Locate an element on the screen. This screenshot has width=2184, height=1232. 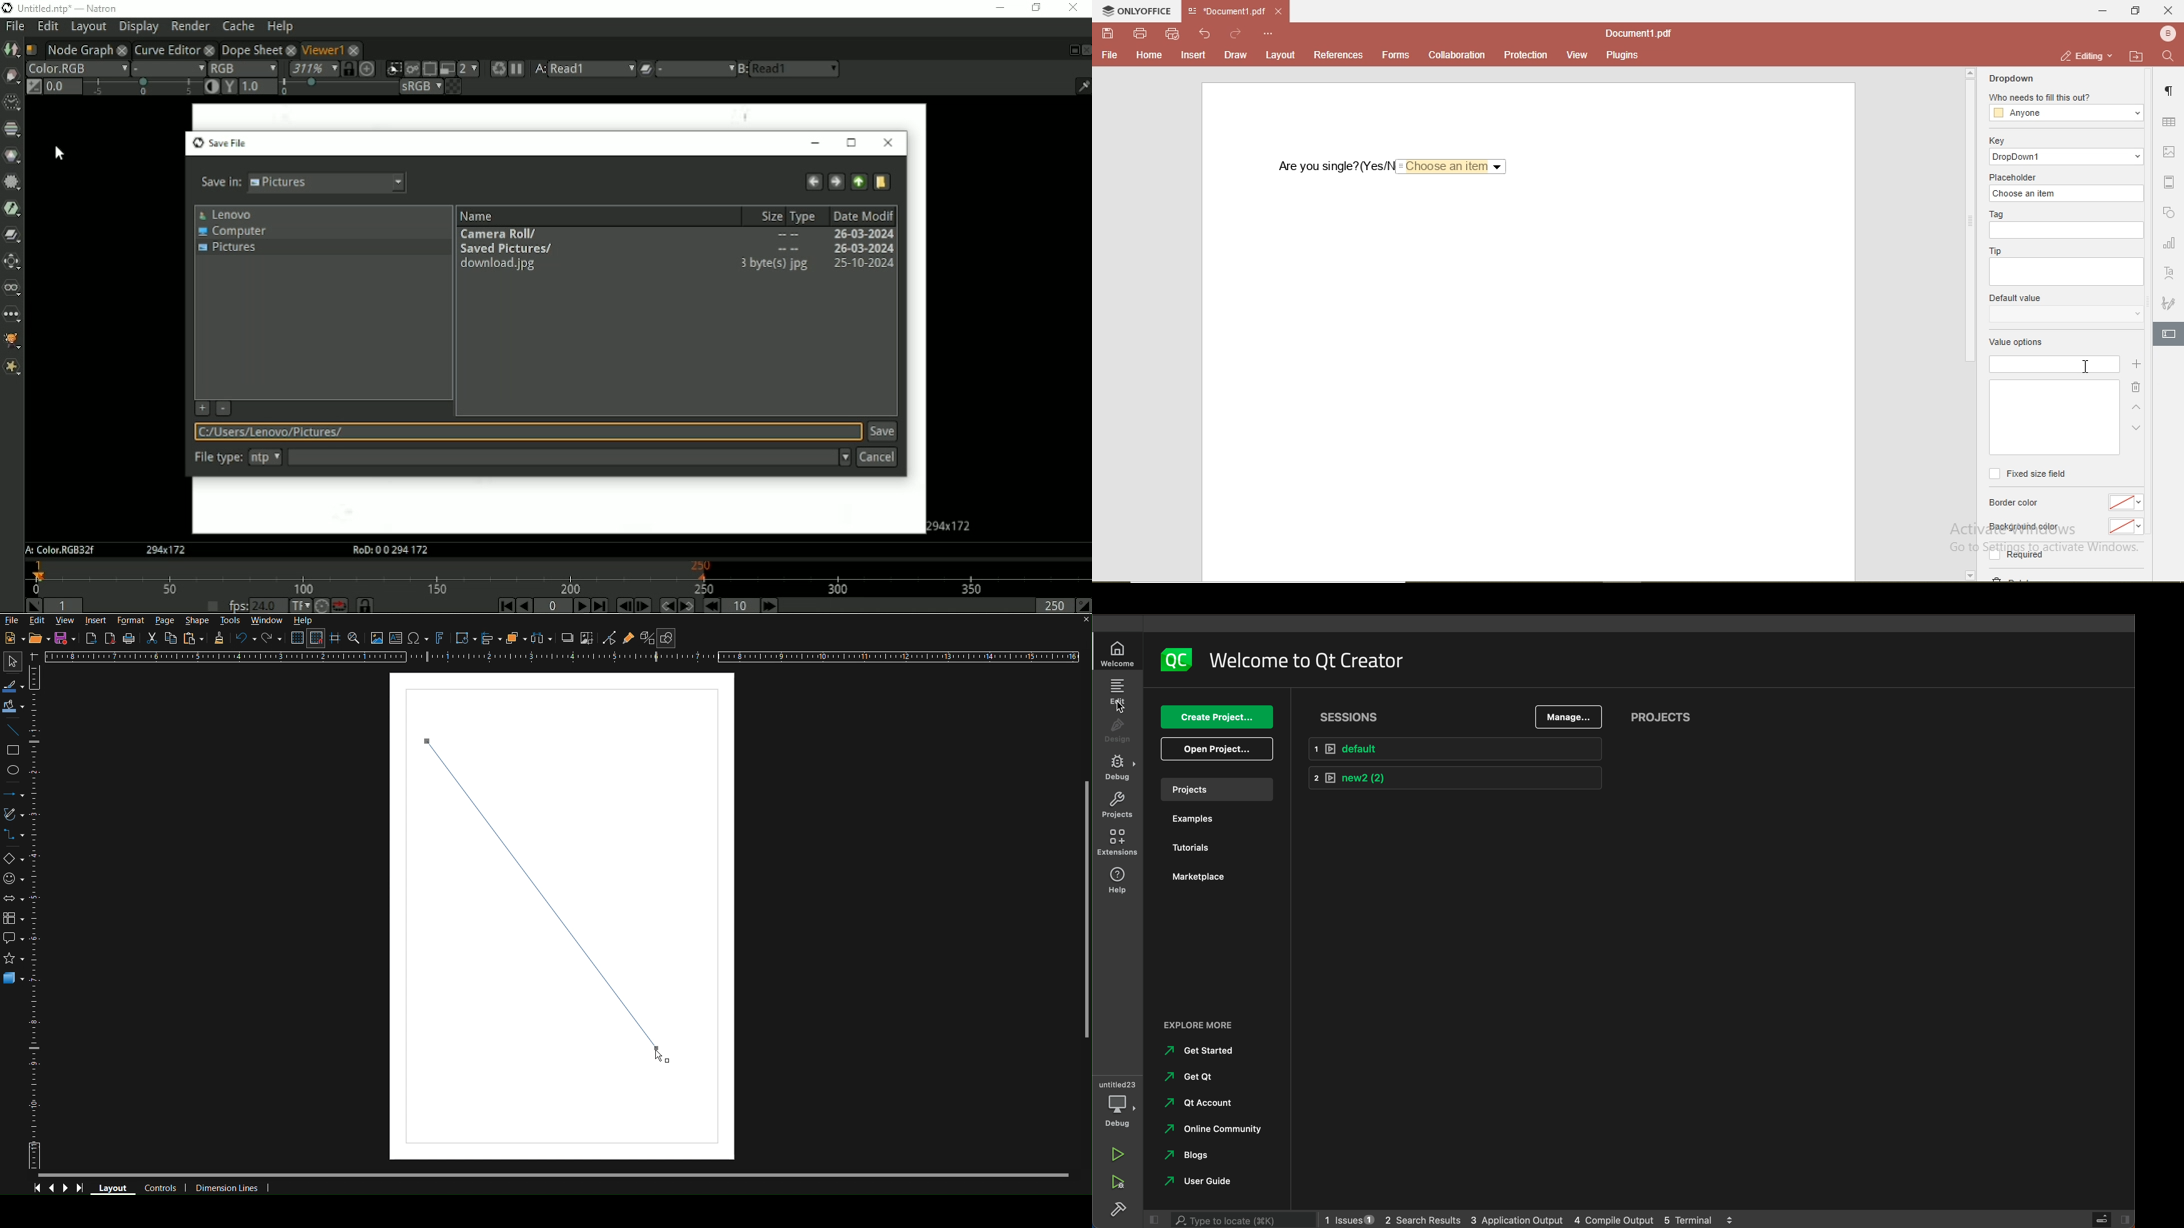
Basic Shapes is located at coordinates (14, 859).